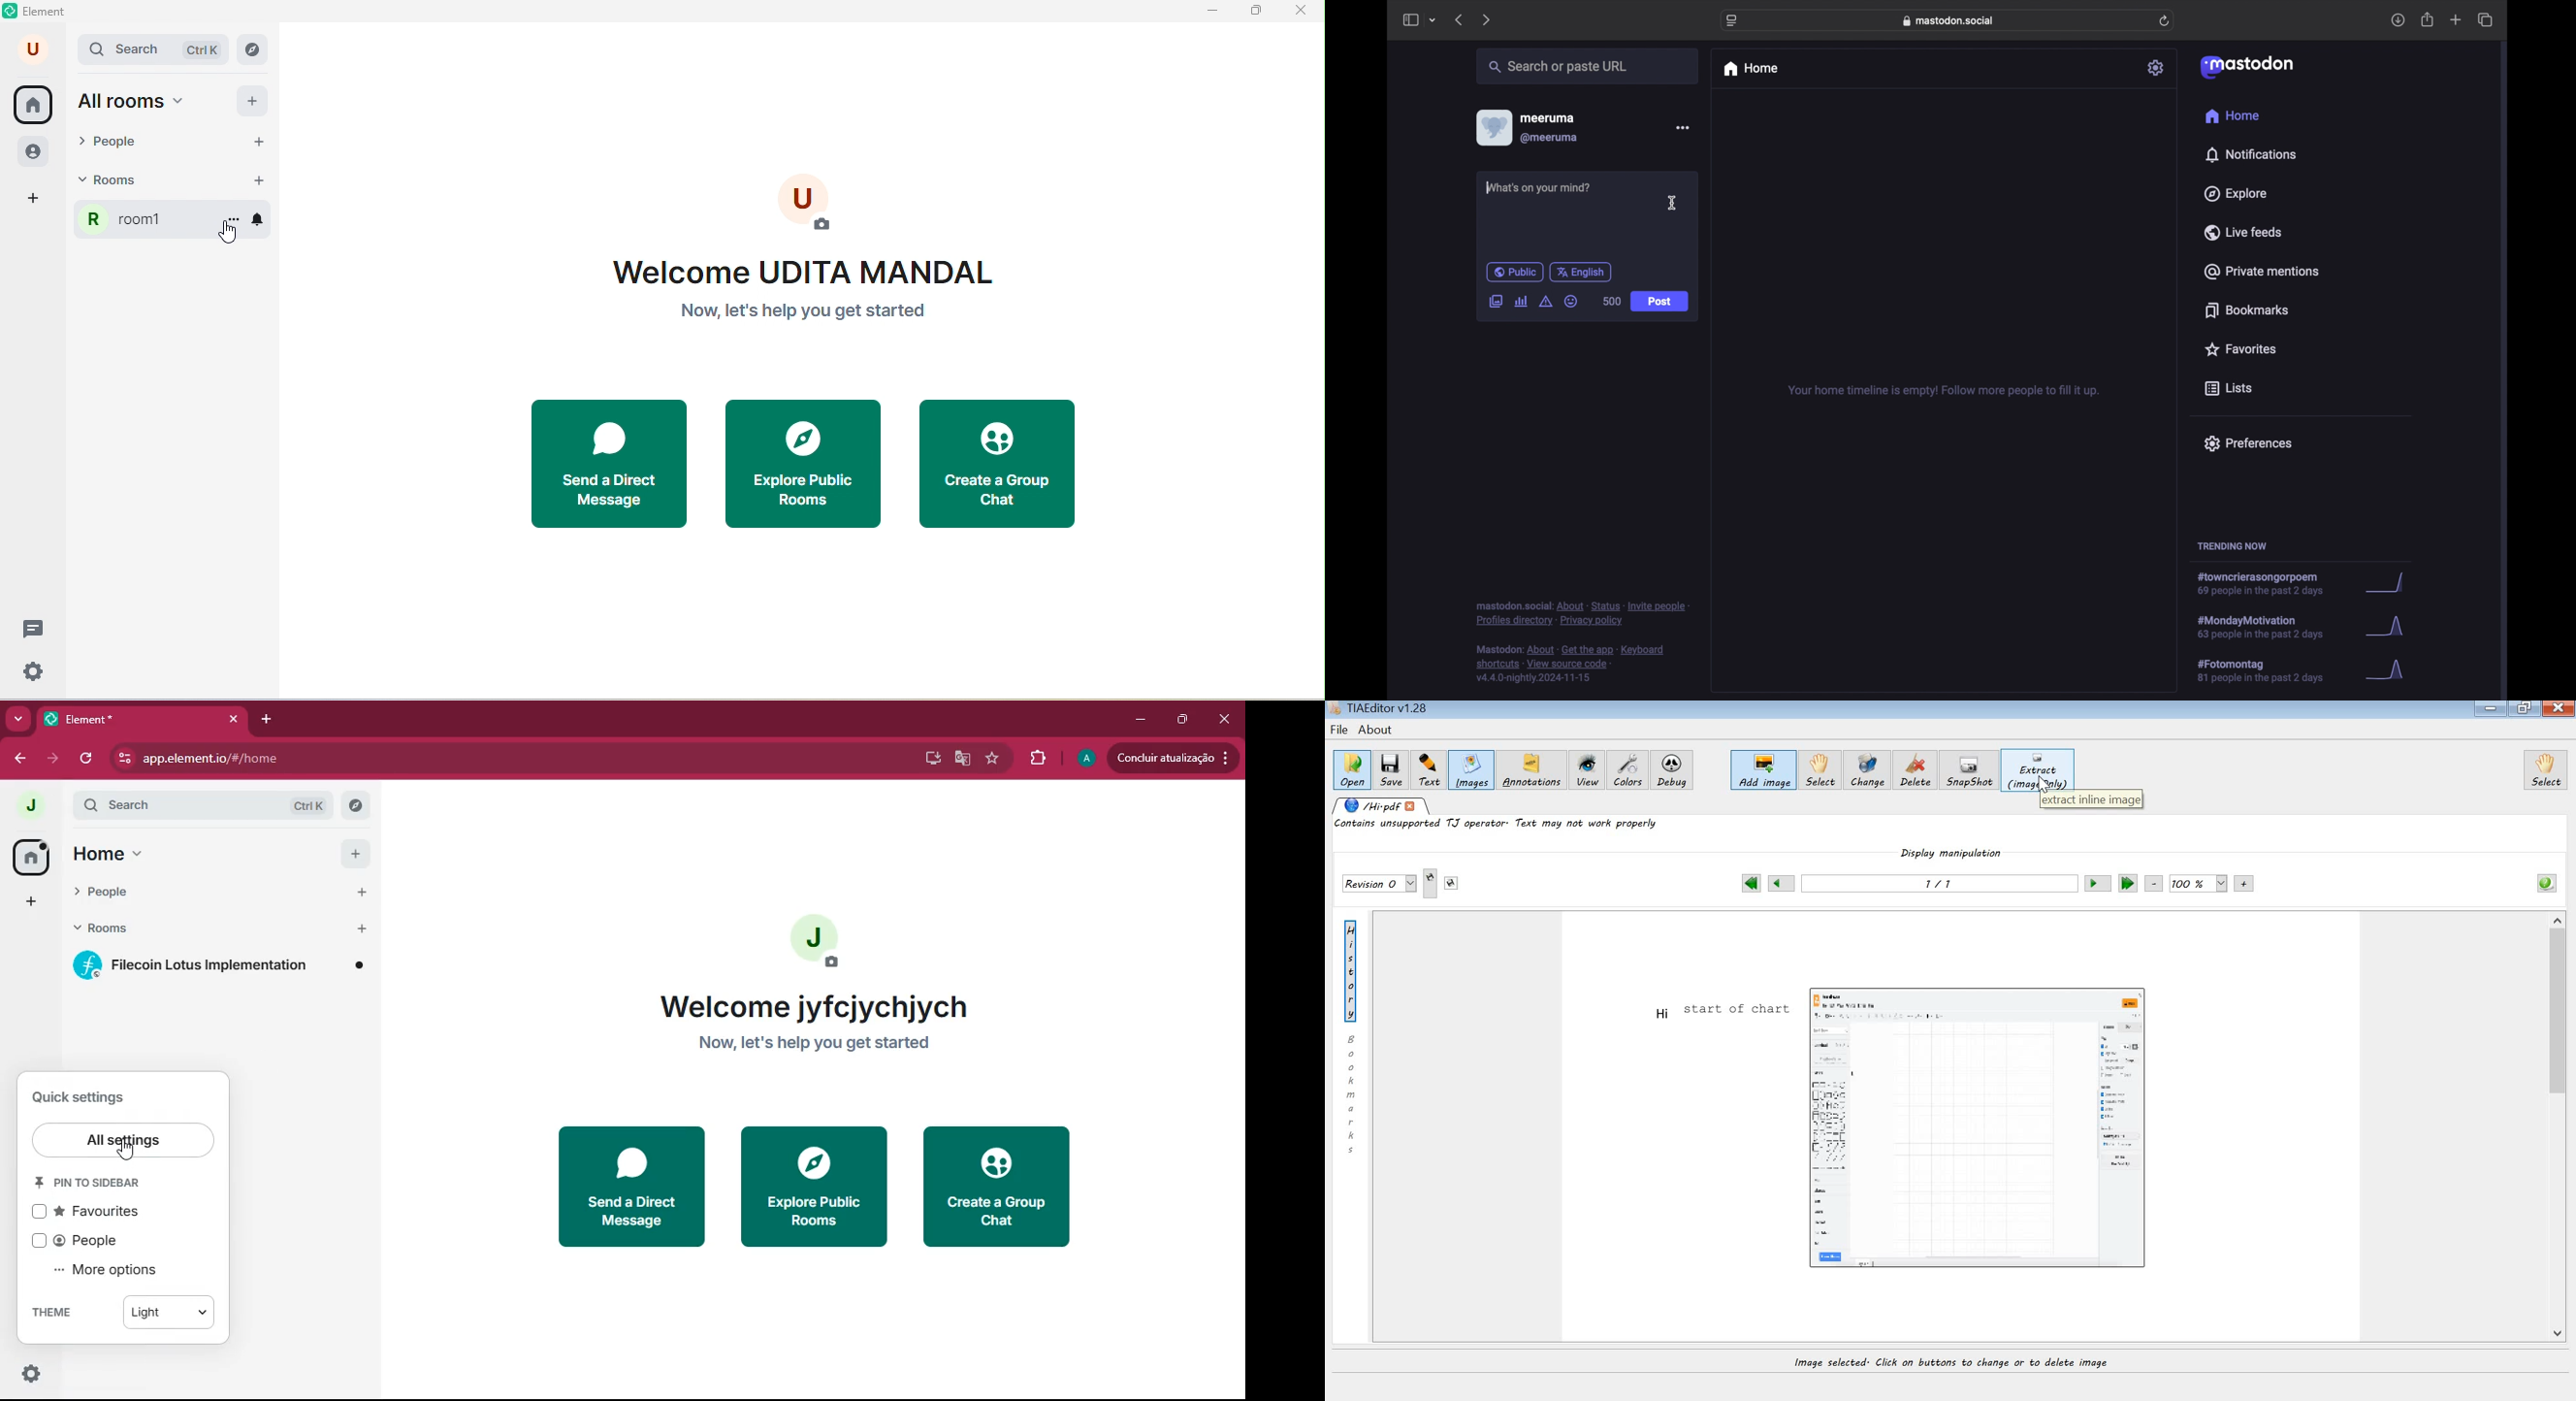 The image size is (2576, 1428). Describe the element at coordinates (2244, 232) in the screenshot. I see `live feeds` at that location.